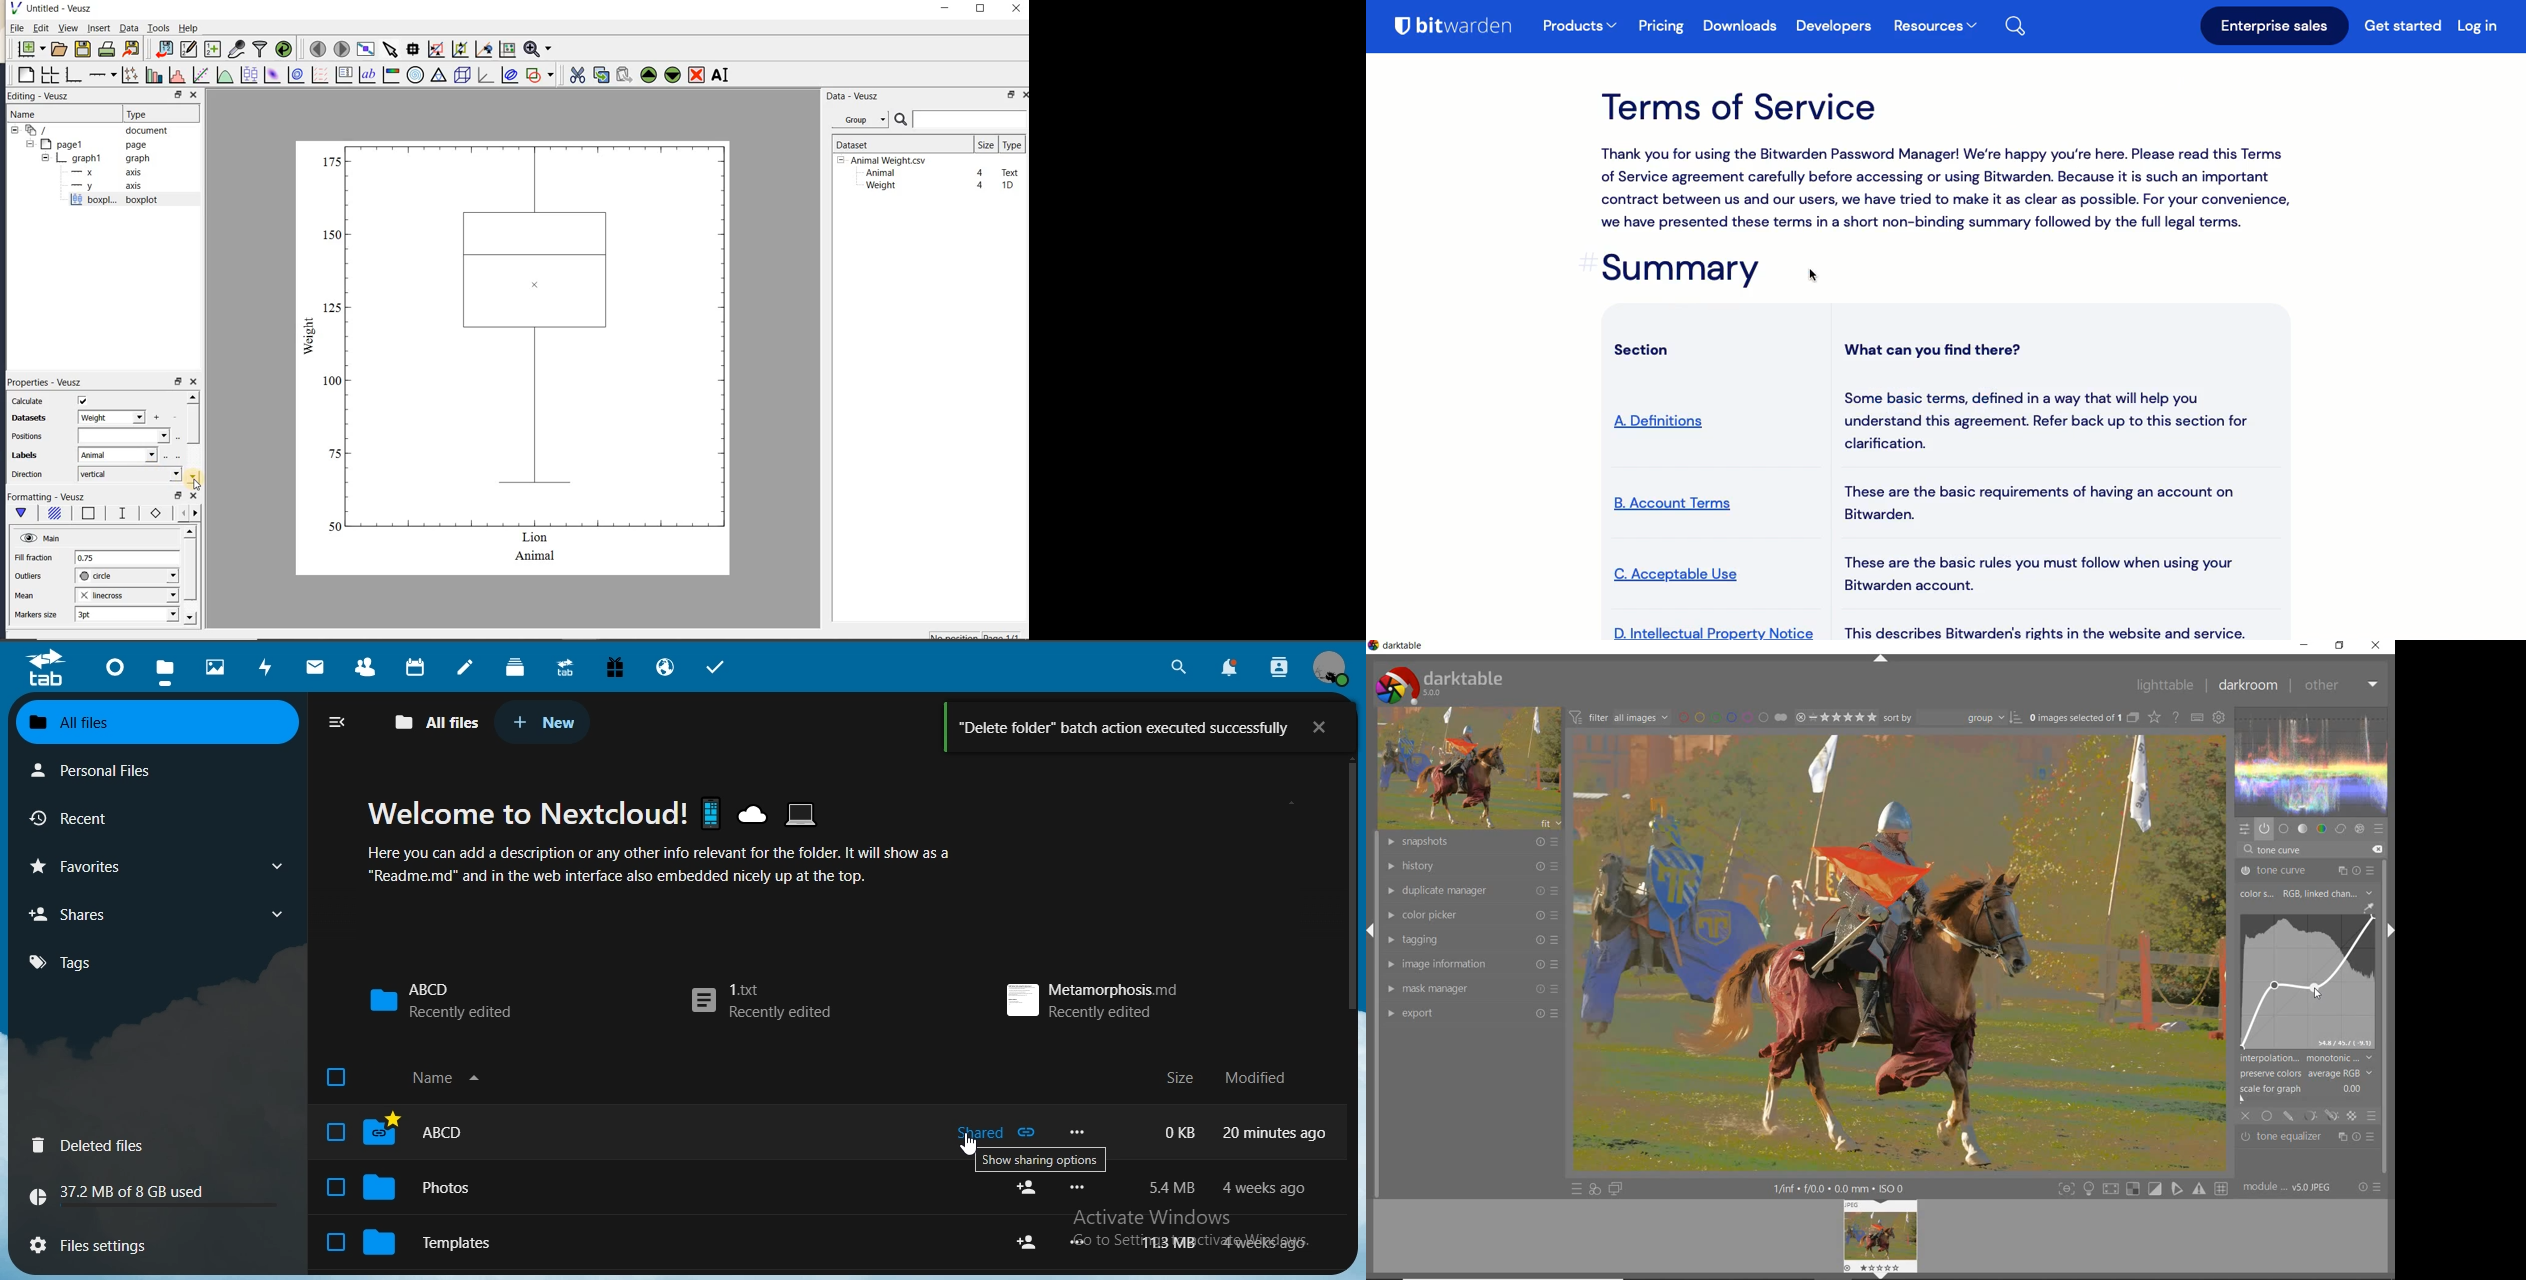 This screenshot has height=1288, width=2548. What do you see at coordinates (1093, 997) in the screenshot?
I see `metamorphosis.md recently edited` at bounding box center [1093, 997].